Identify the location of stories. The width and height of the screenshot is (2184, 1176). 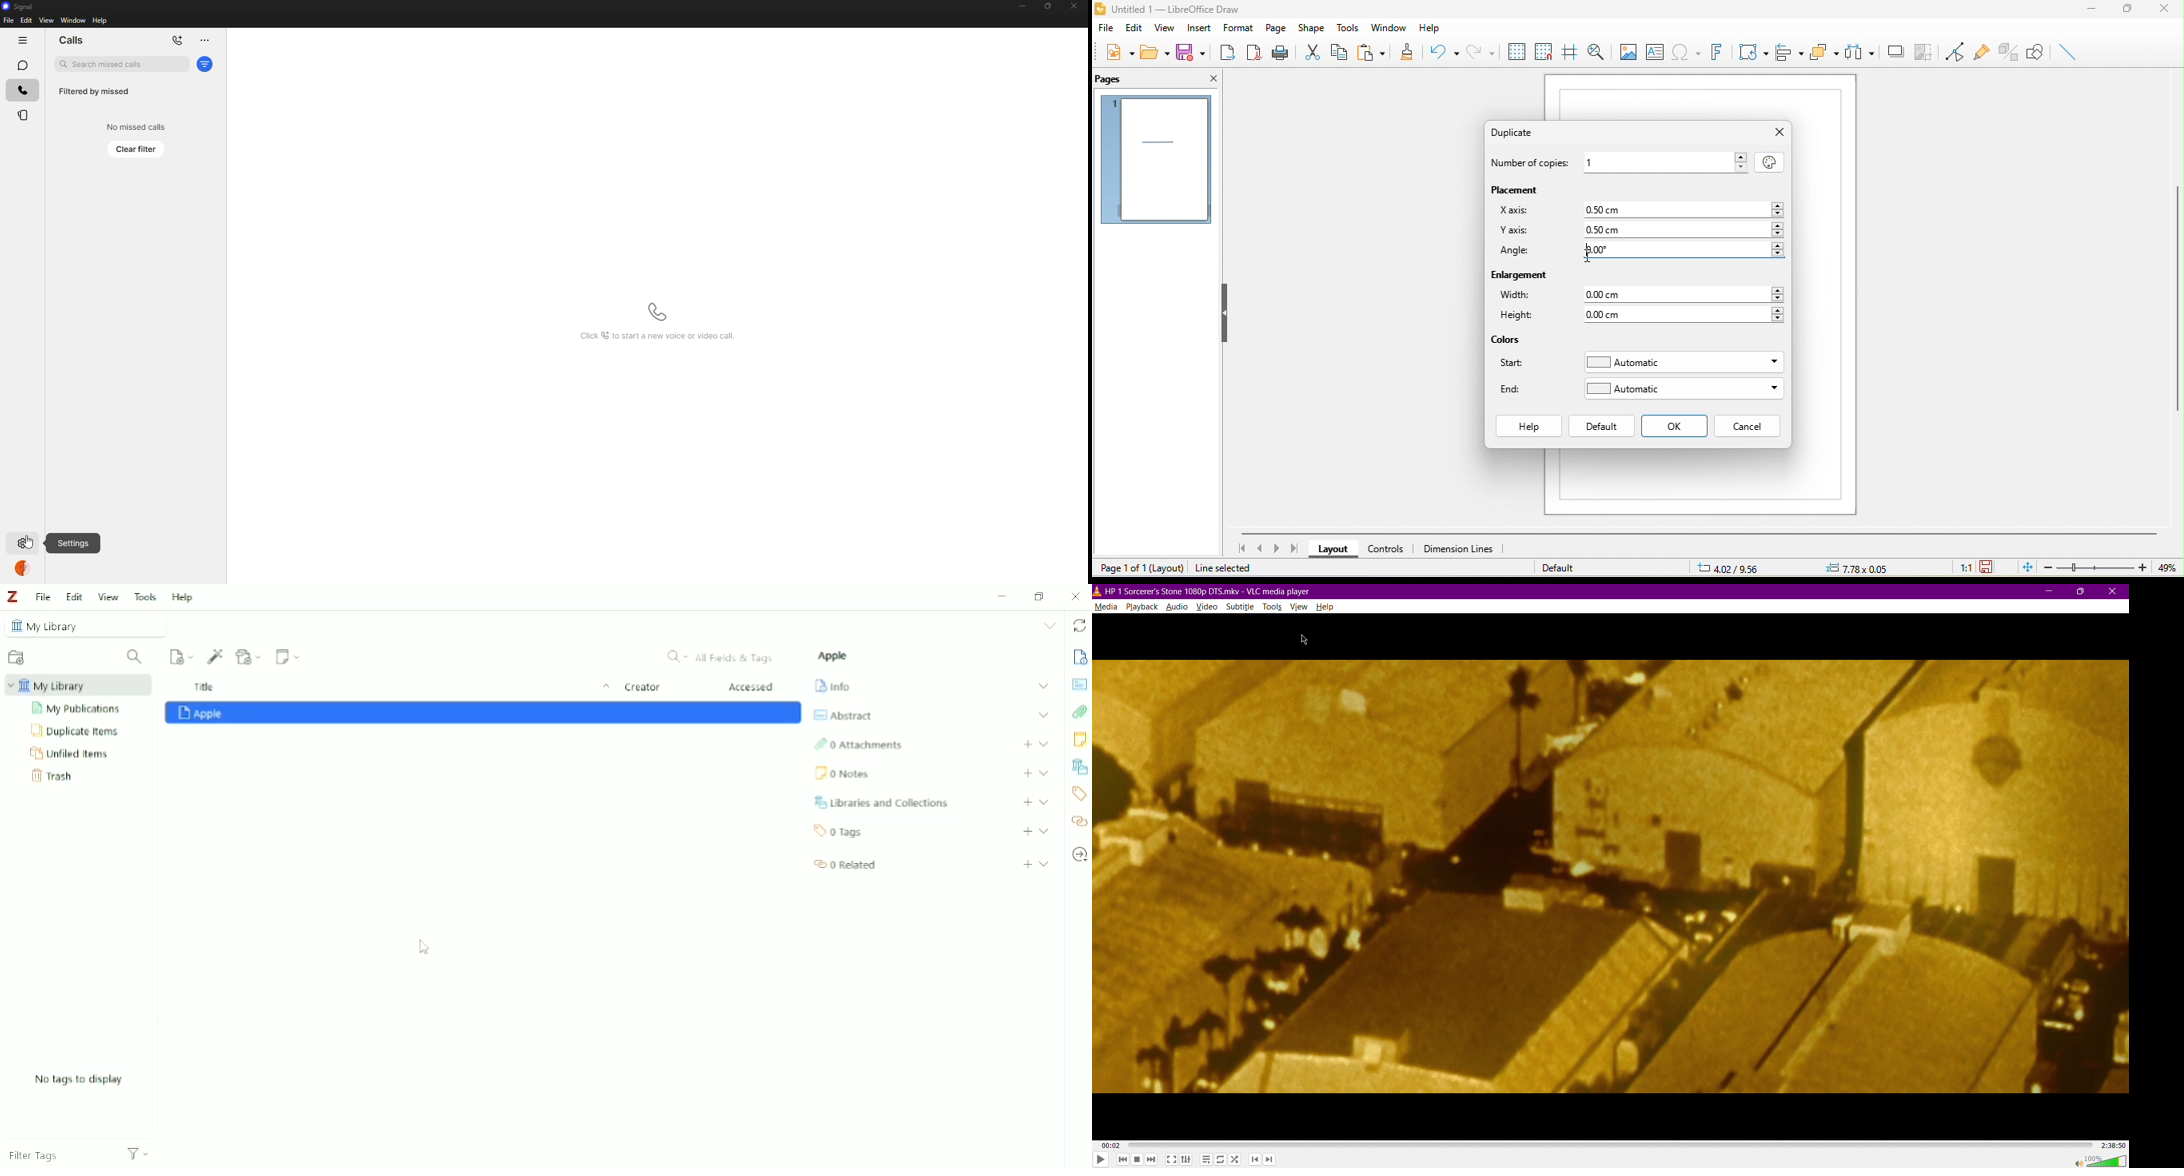
(23, 116).